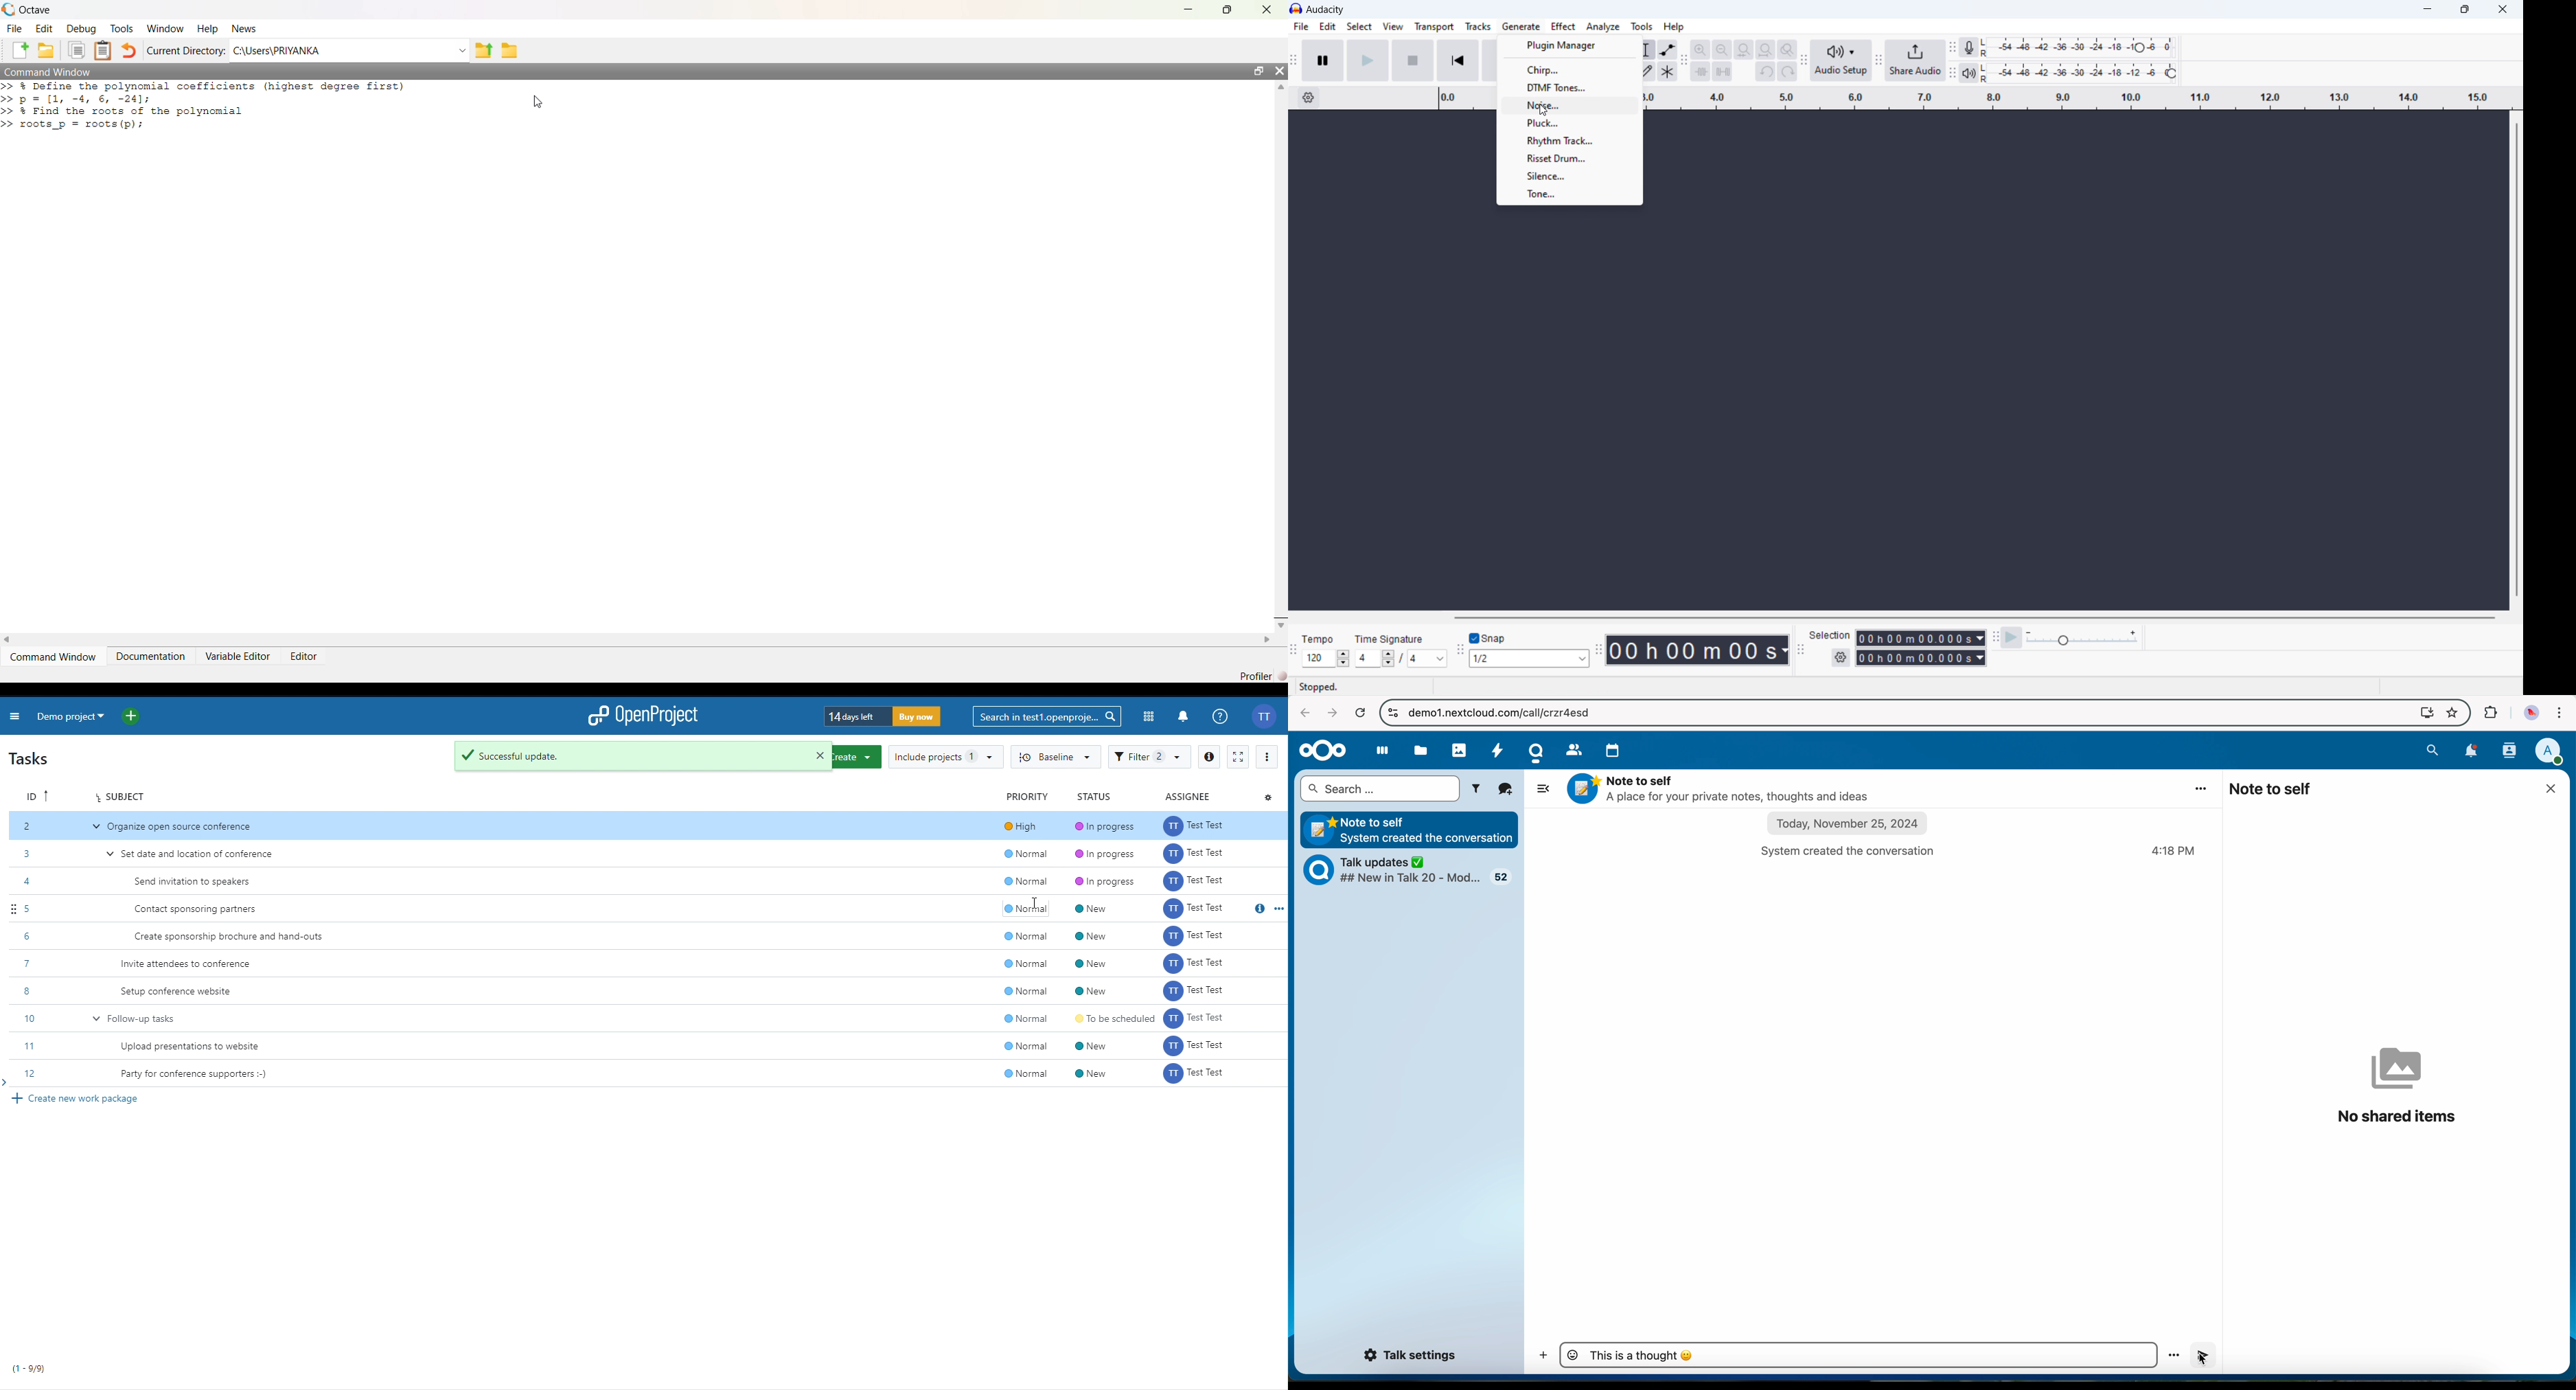 The width and height of the screenshot is (2576, 1400). What do you see at coordinates (1598, 647) in the screenshot?
I see `time toolbar` at bounding box center [1598, 647].